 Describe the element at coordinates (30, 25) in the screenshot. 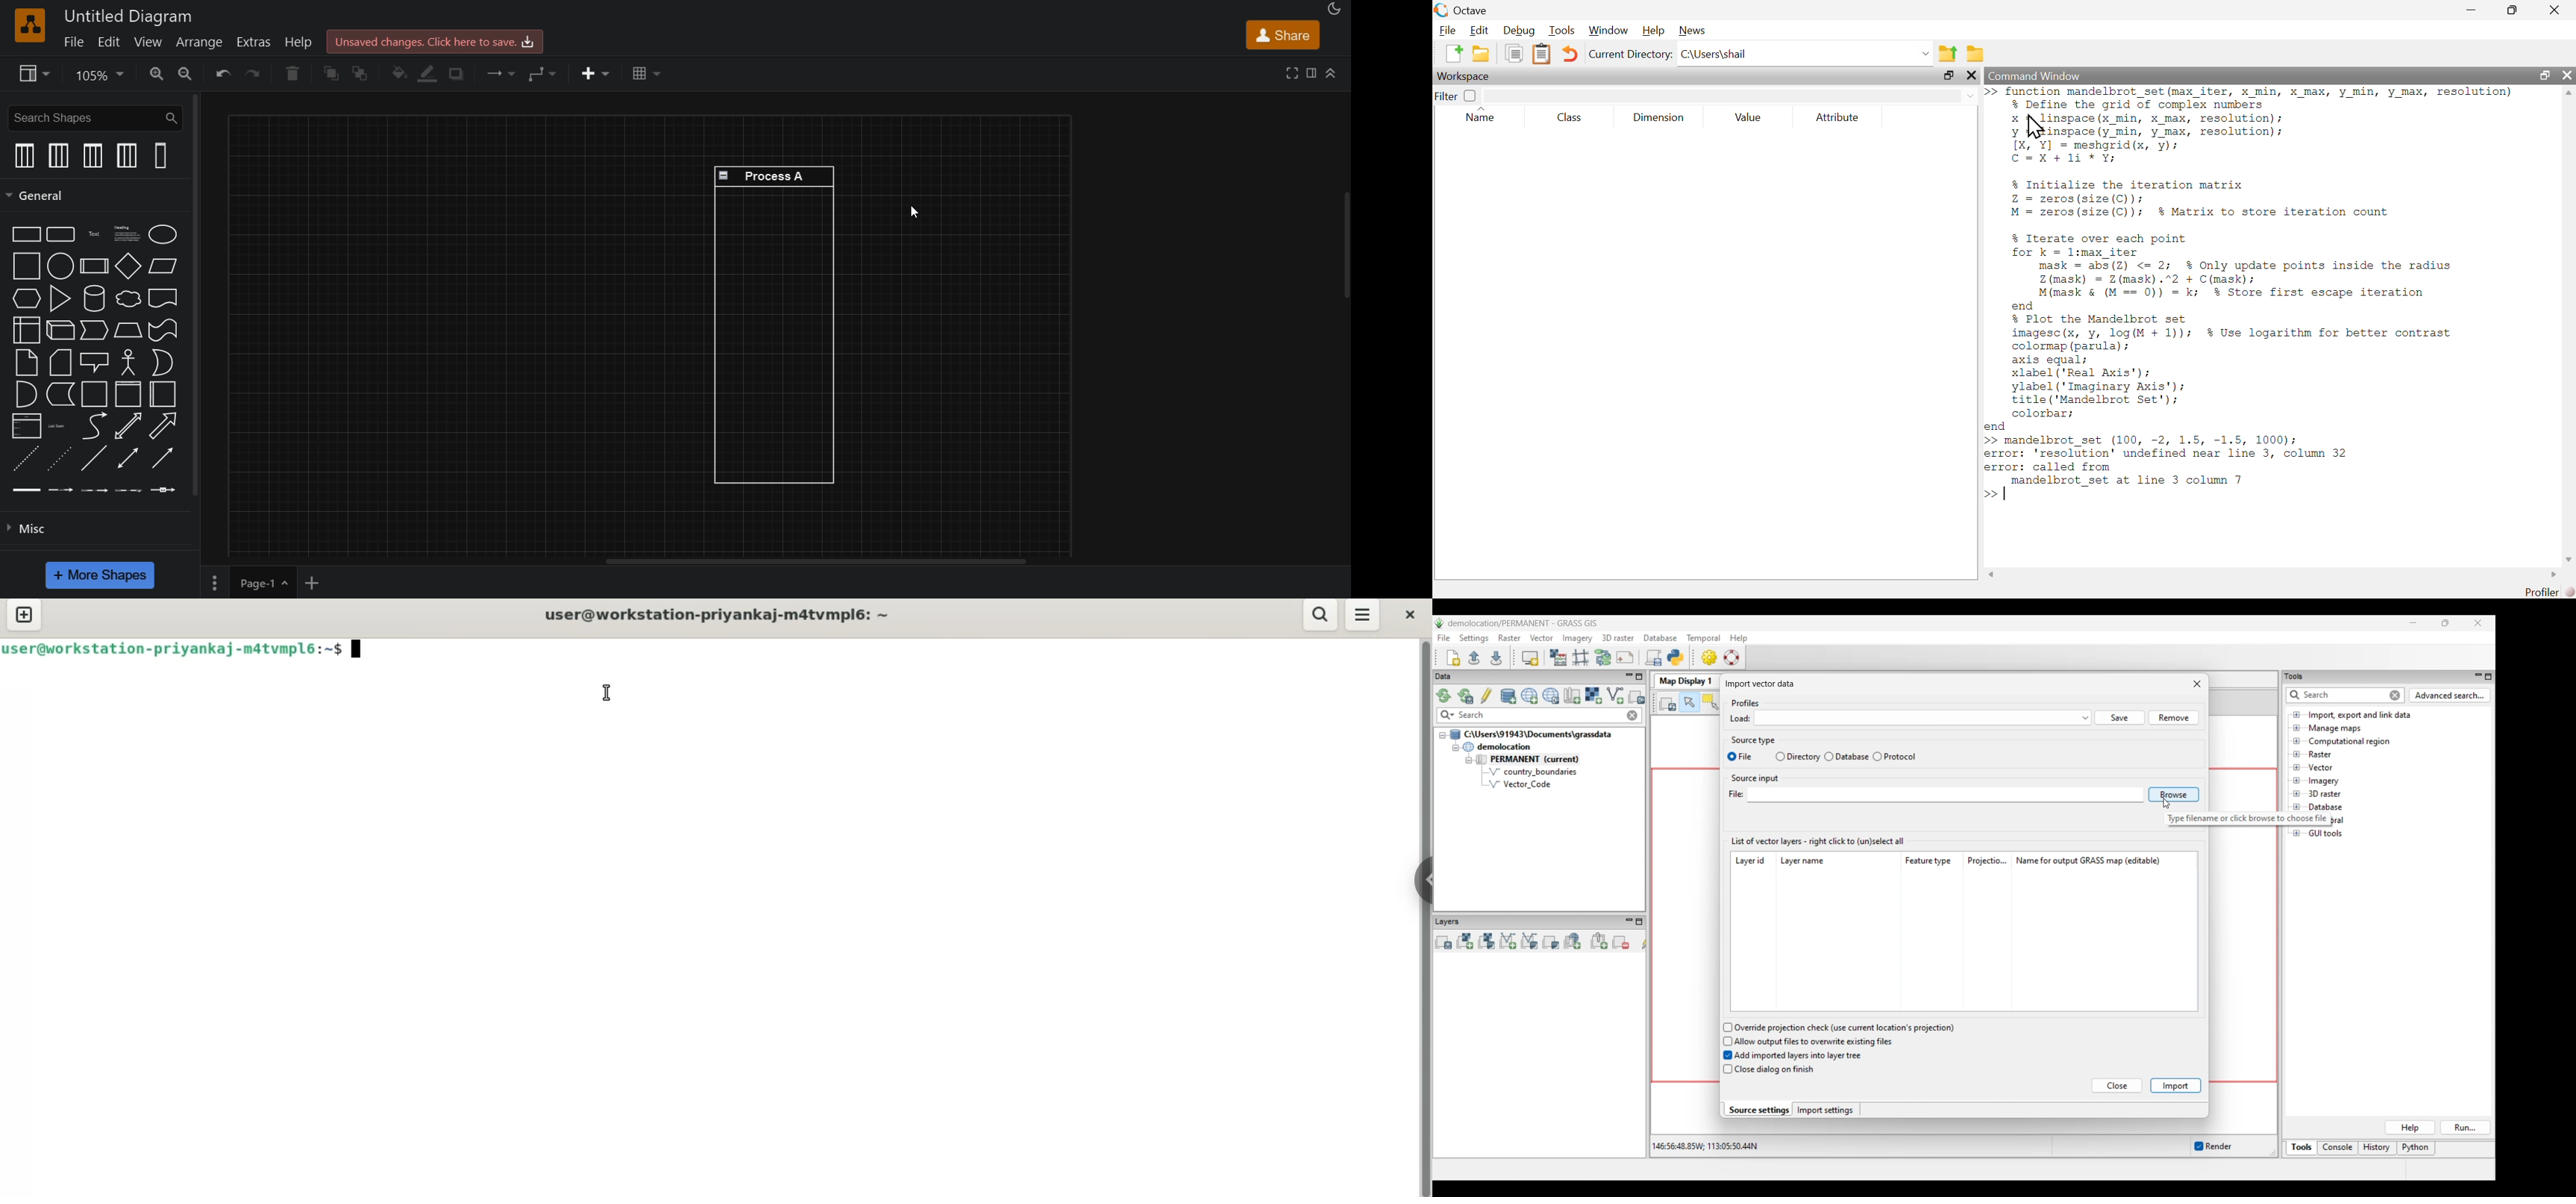

I see `logo` at that location.